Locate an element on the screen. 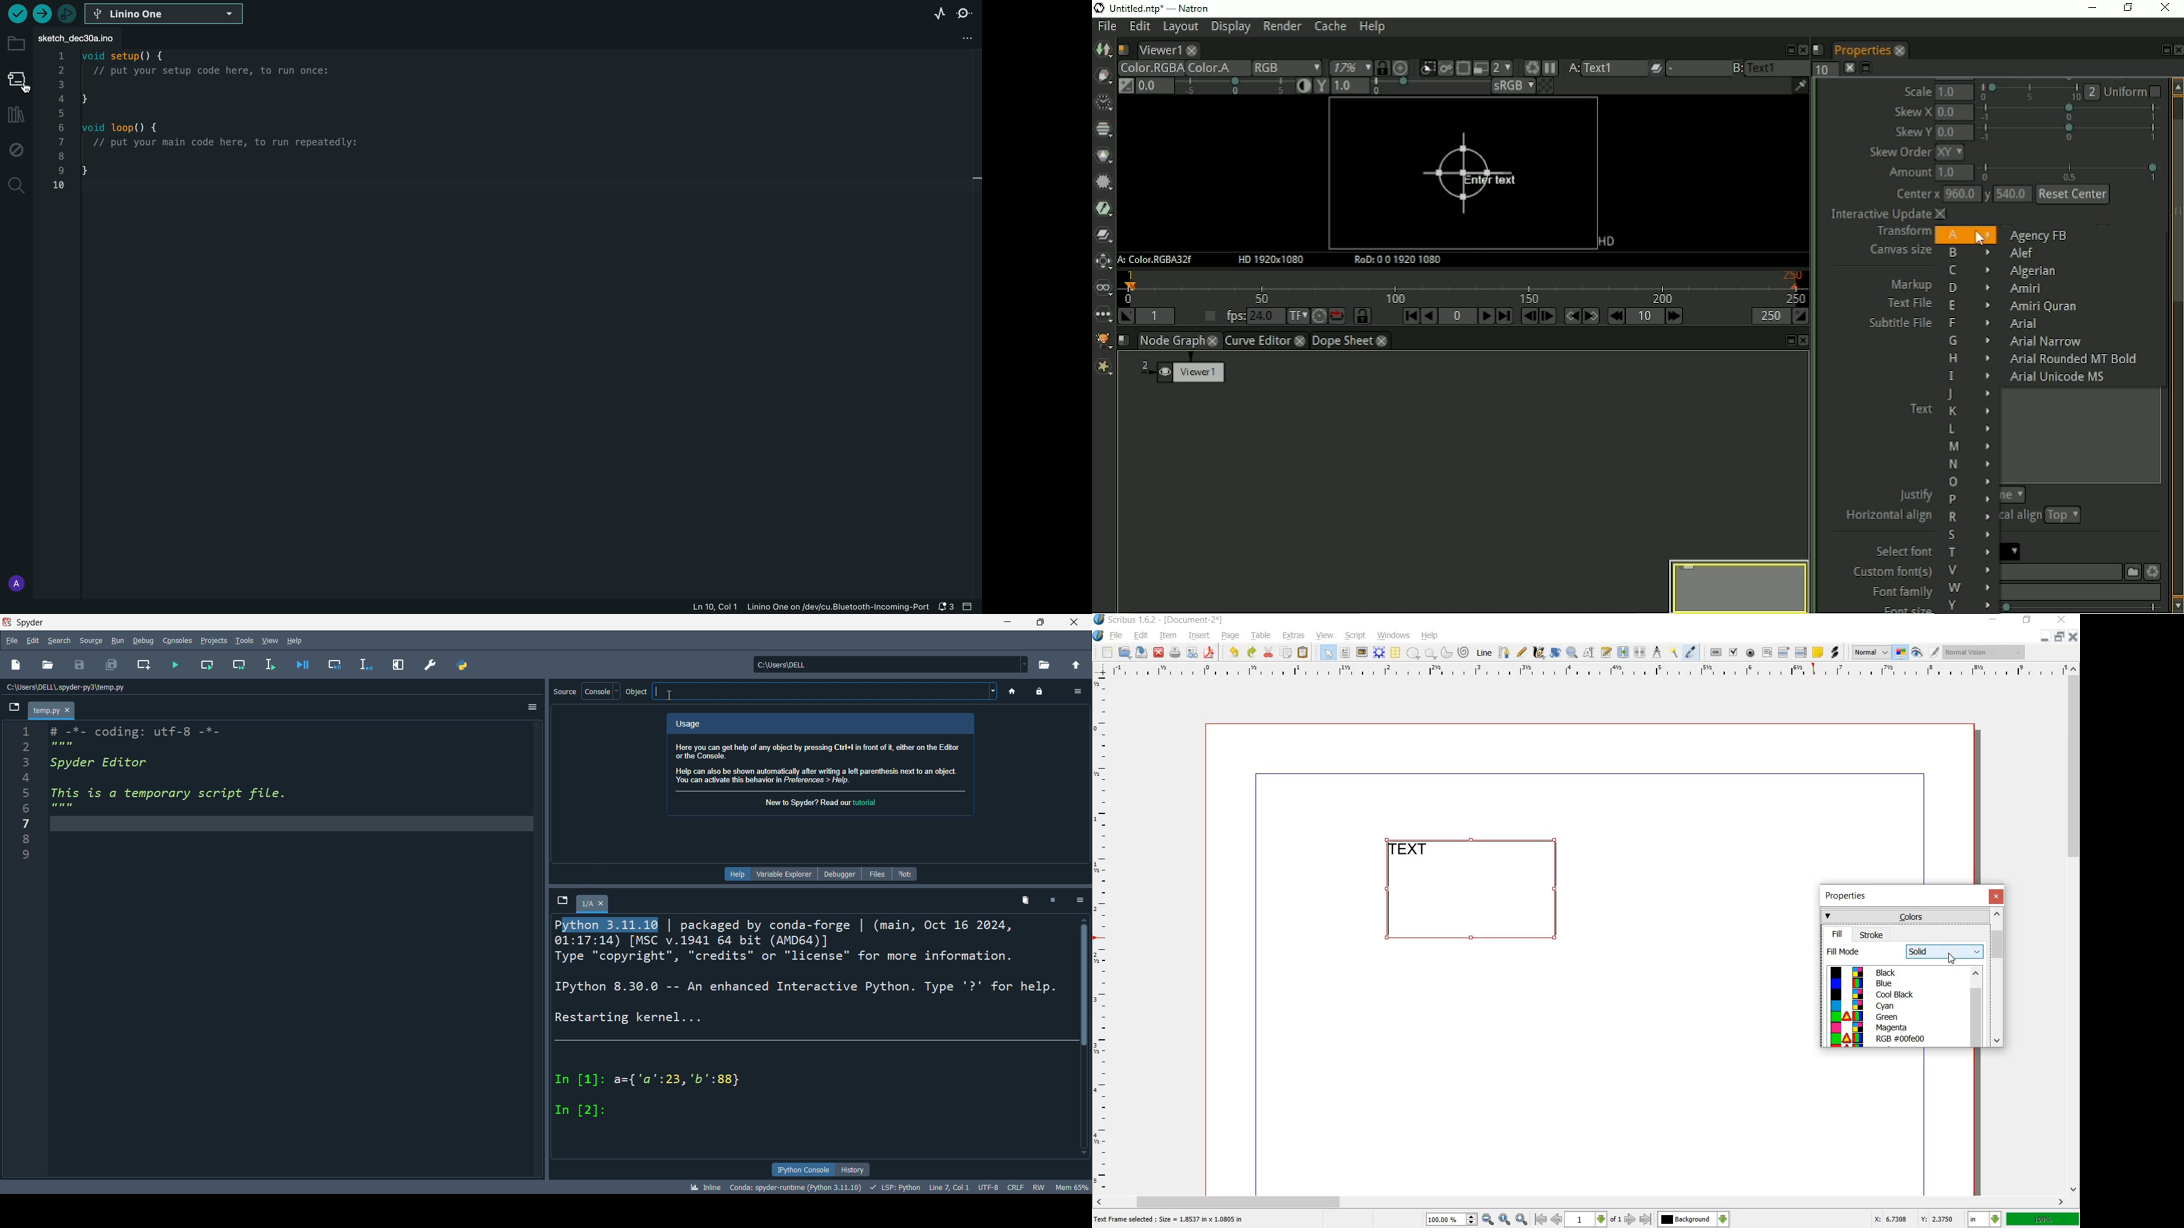 The width and height of the screenshot is (2184, 1232). debugger is located at coordinates (836, 875).